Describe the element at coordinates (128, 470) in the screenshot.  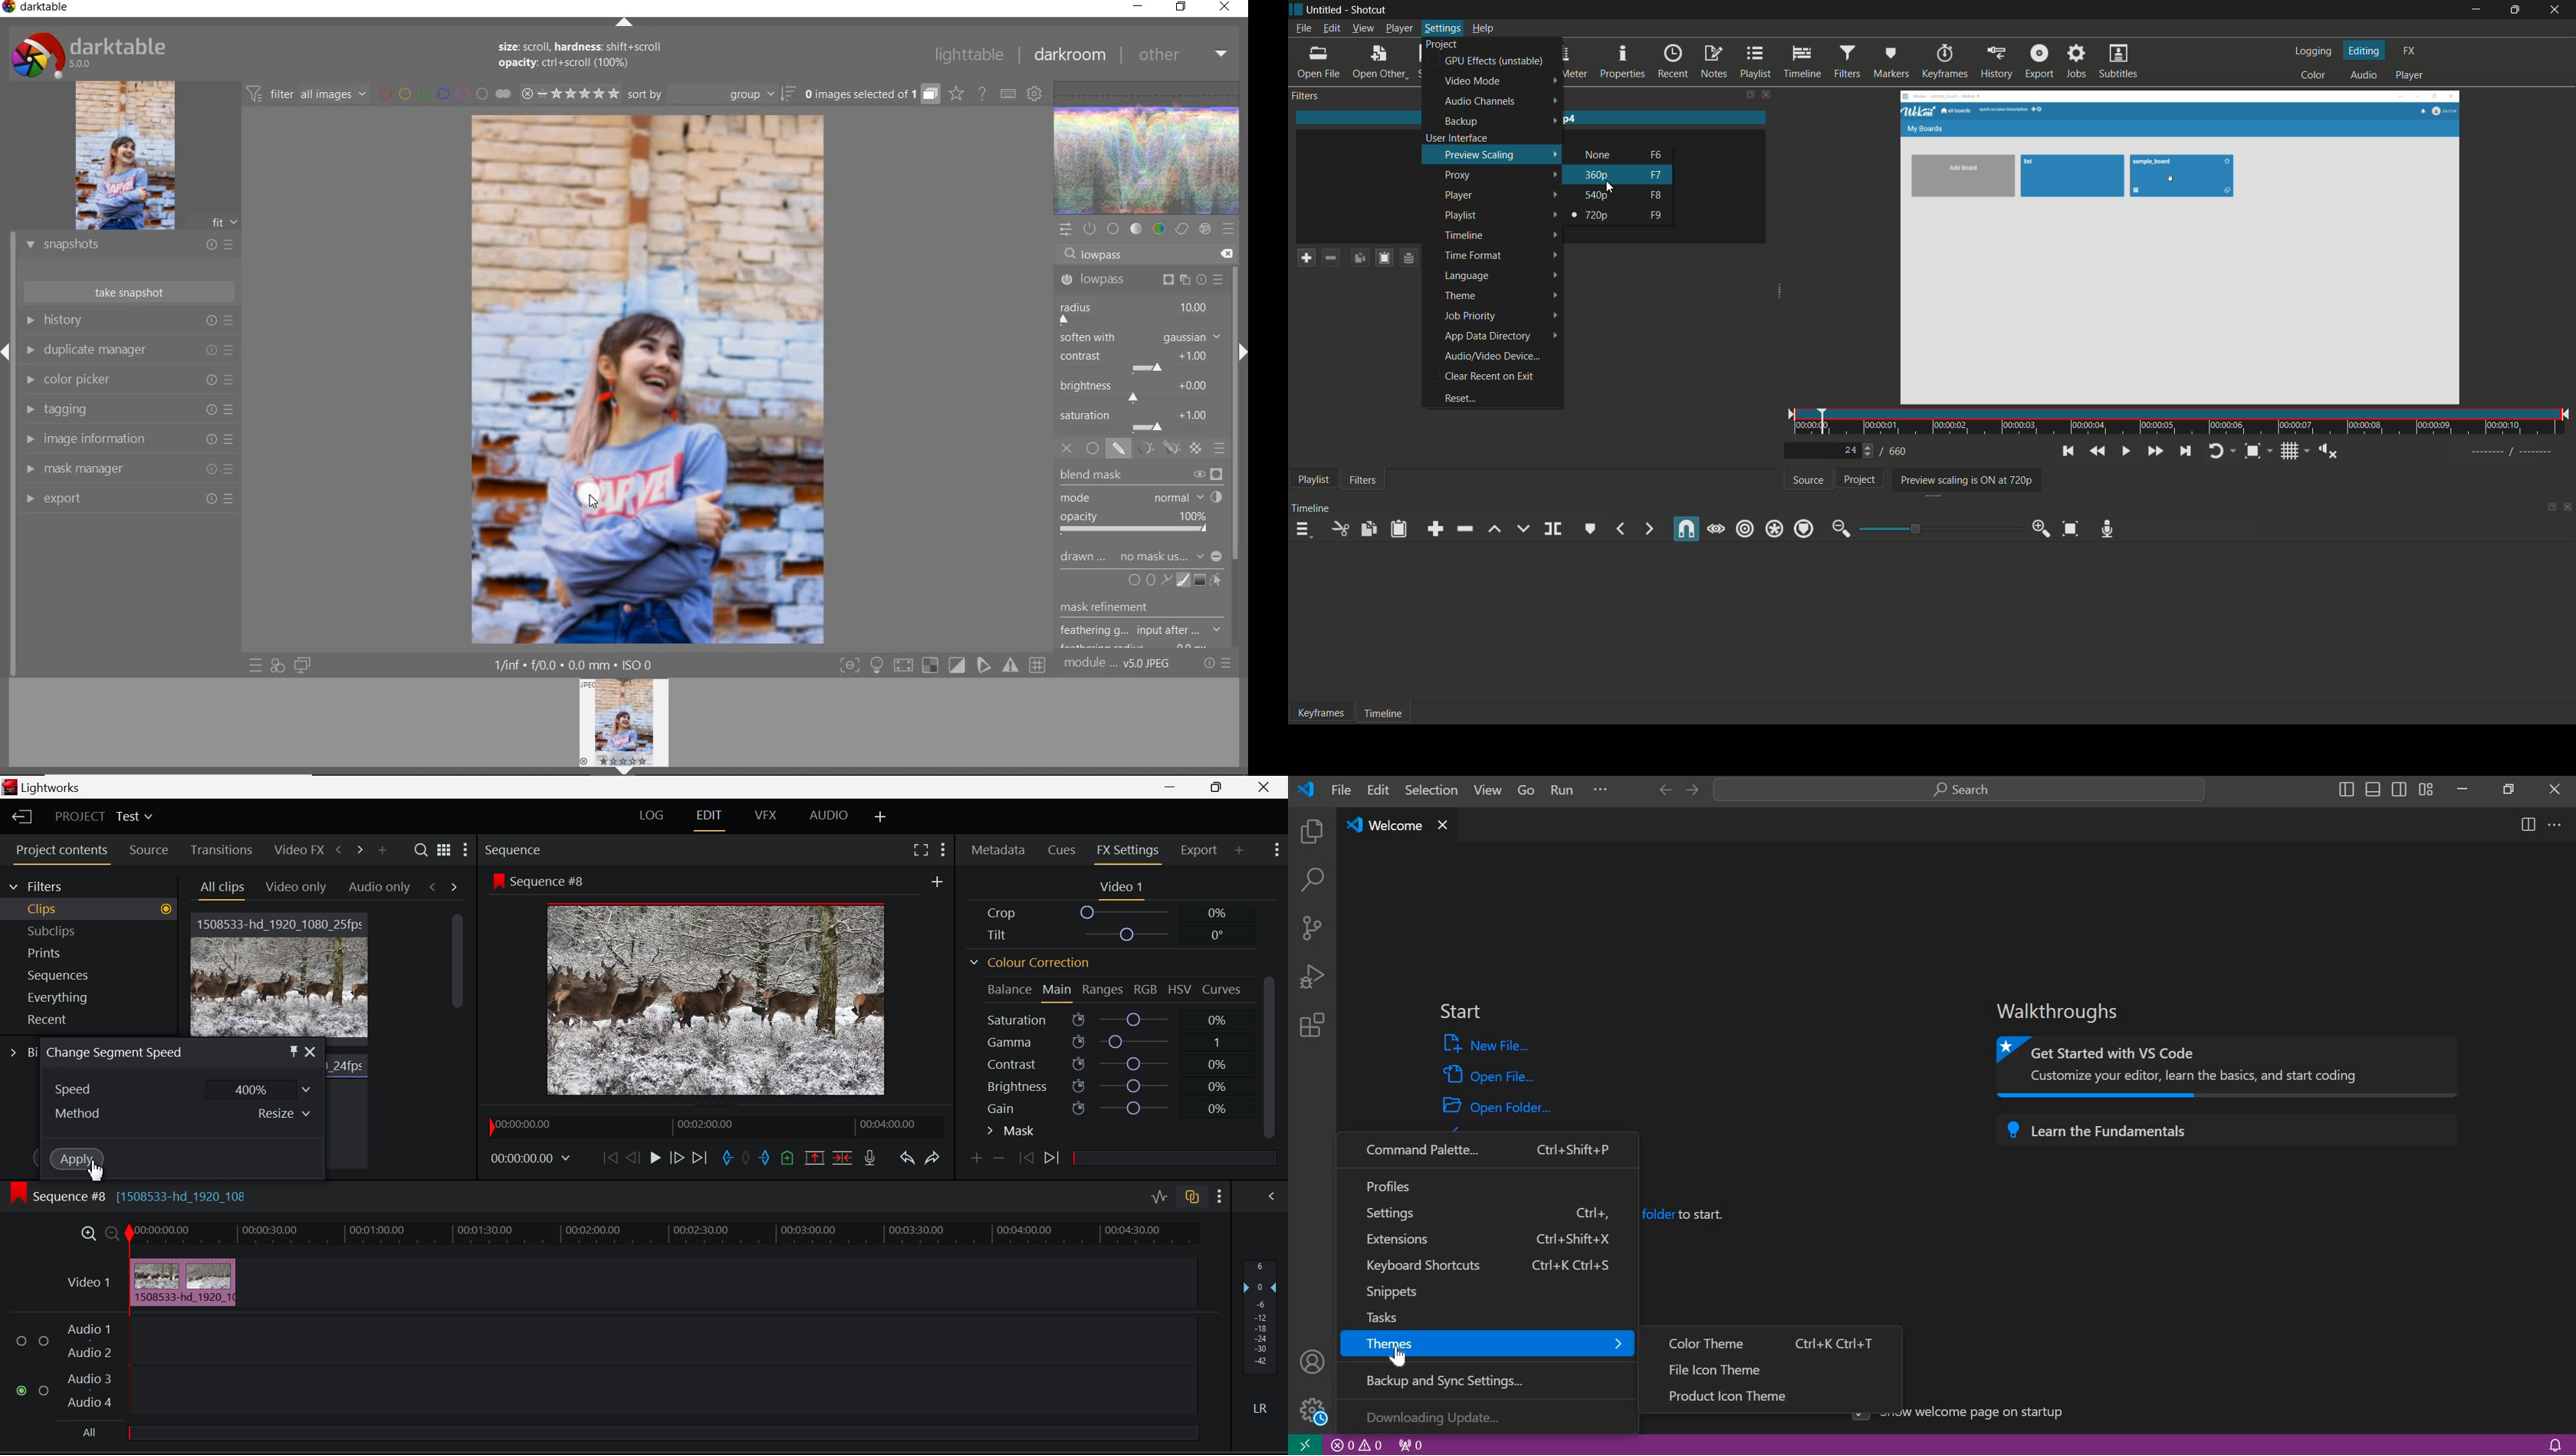
I see `mask manager` at that location.